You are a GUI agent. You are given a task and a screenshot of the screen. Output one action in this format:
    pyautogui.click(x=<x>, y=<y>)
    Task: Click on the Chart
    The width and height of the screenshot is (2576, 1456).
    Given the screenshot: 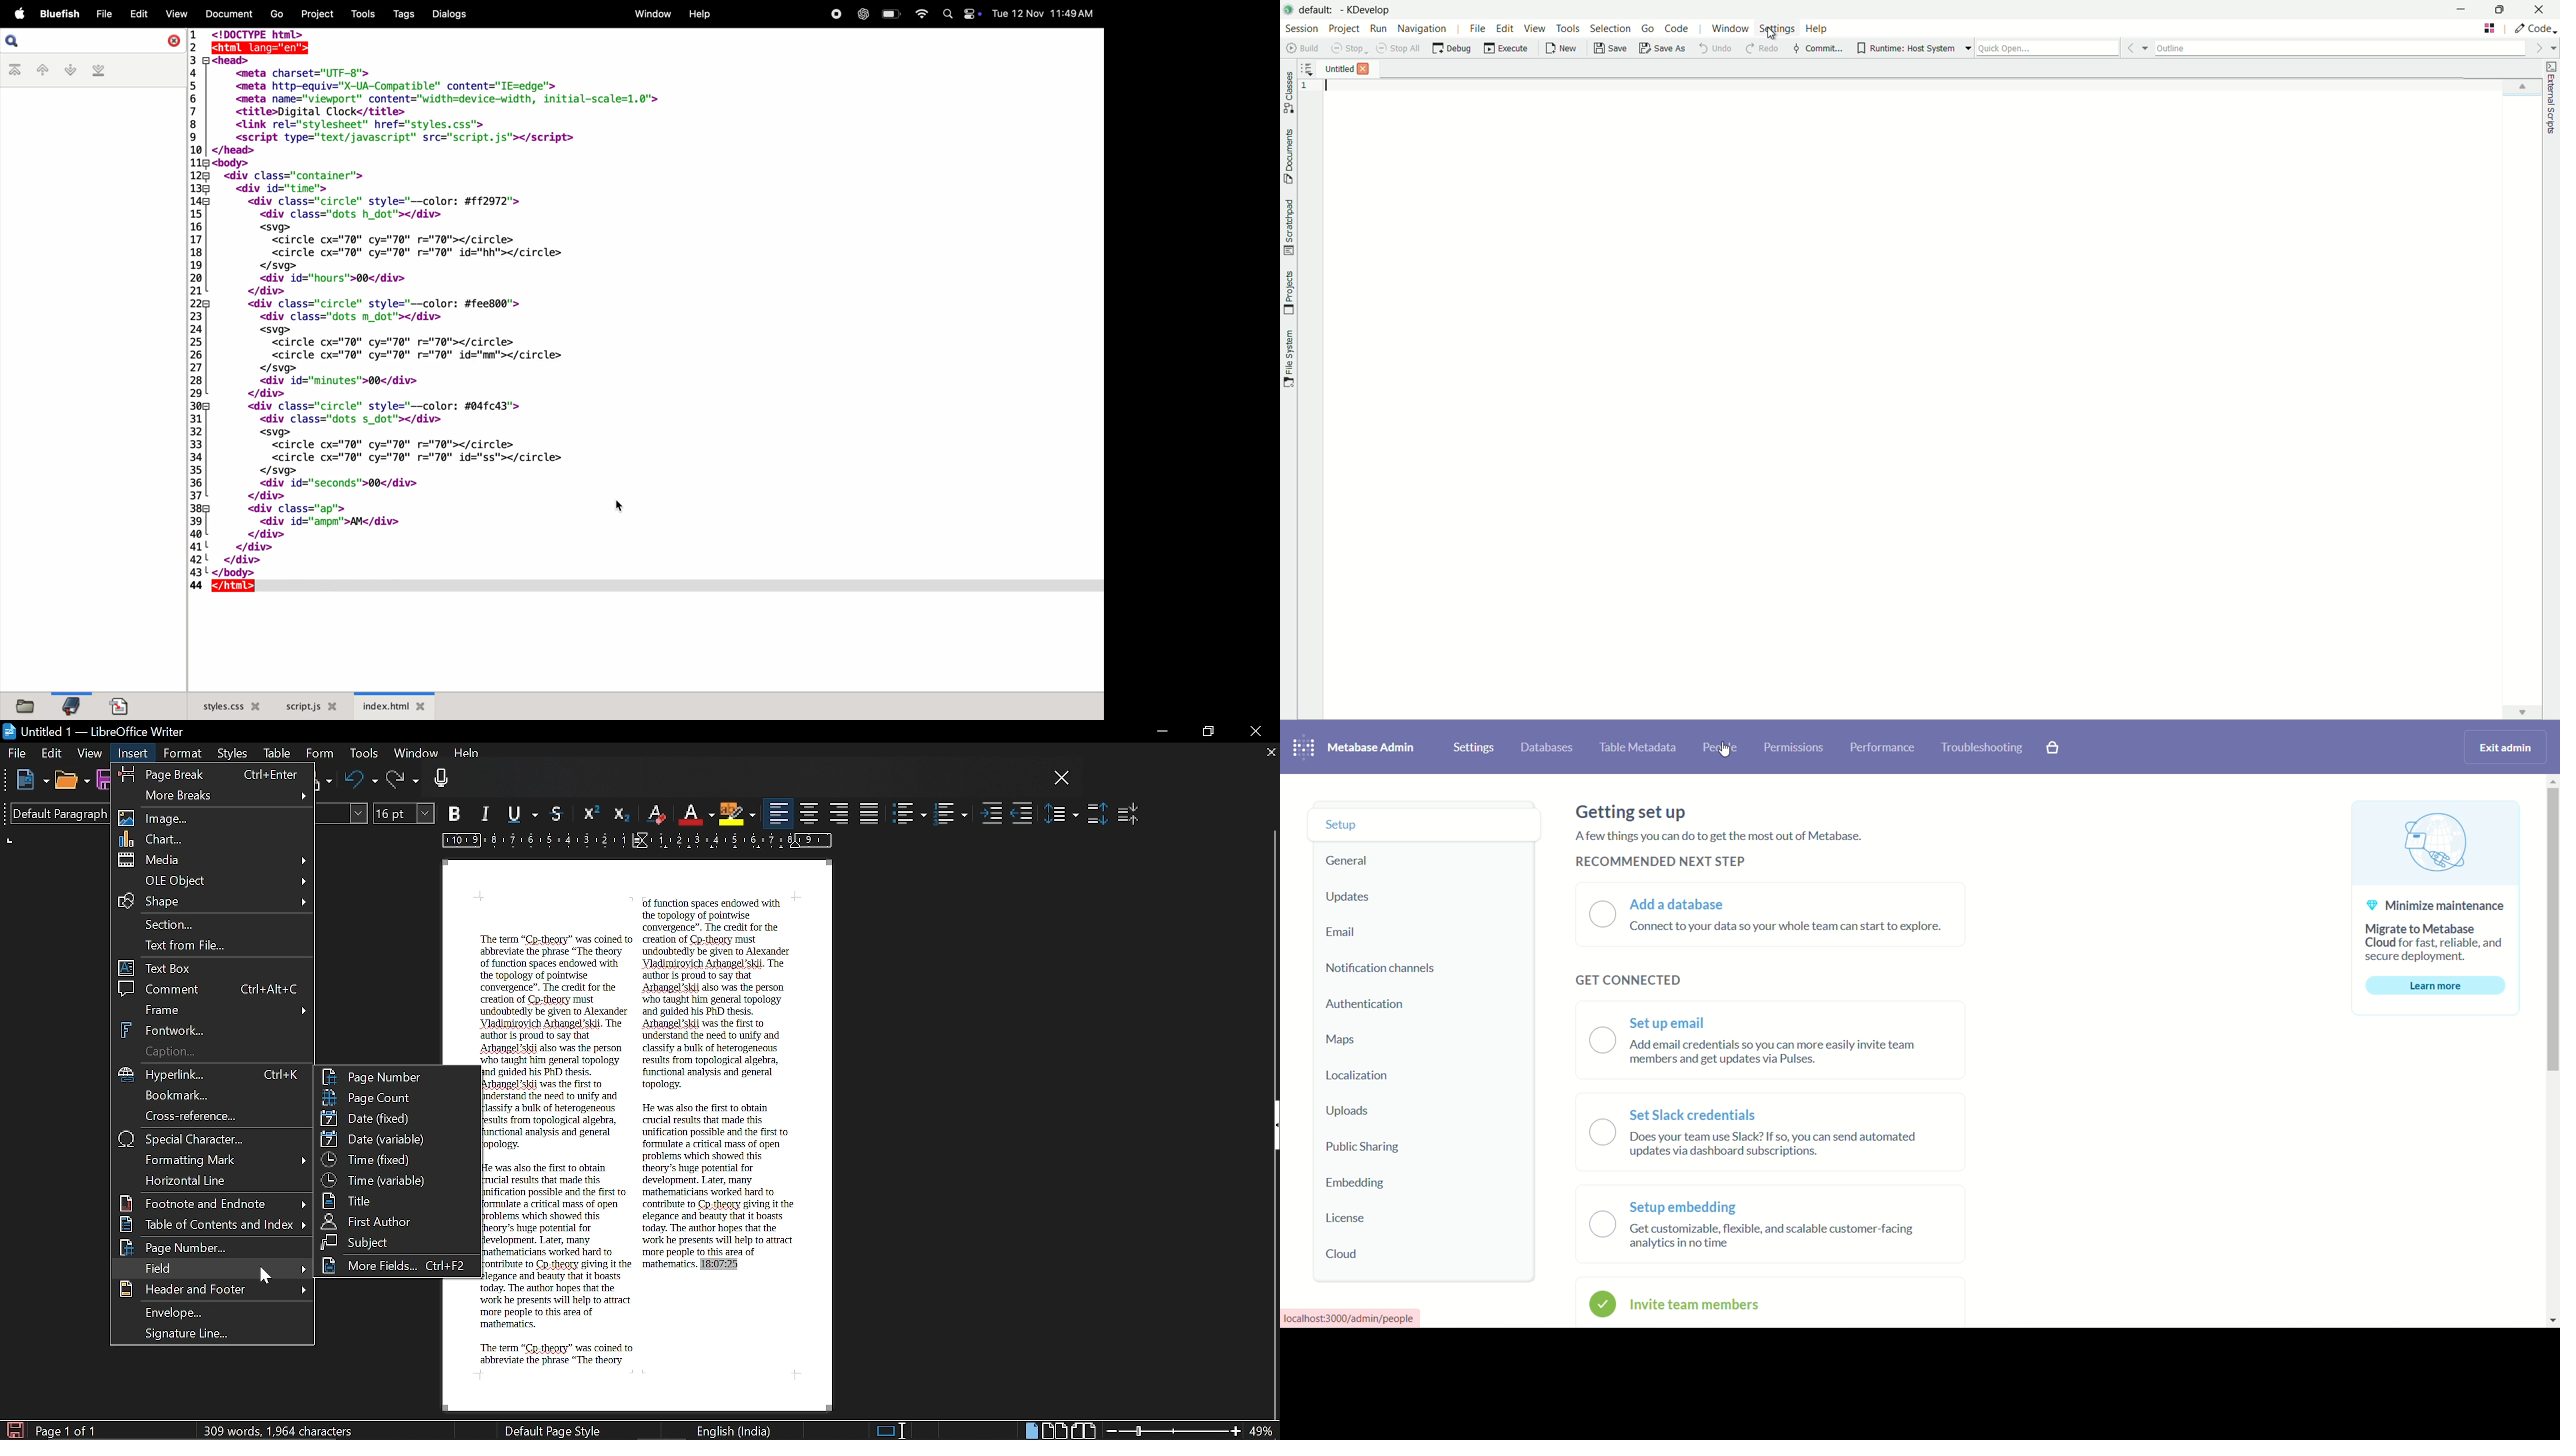 What is the action you would take?
    pyautogui.click(x=214, y=838)
    